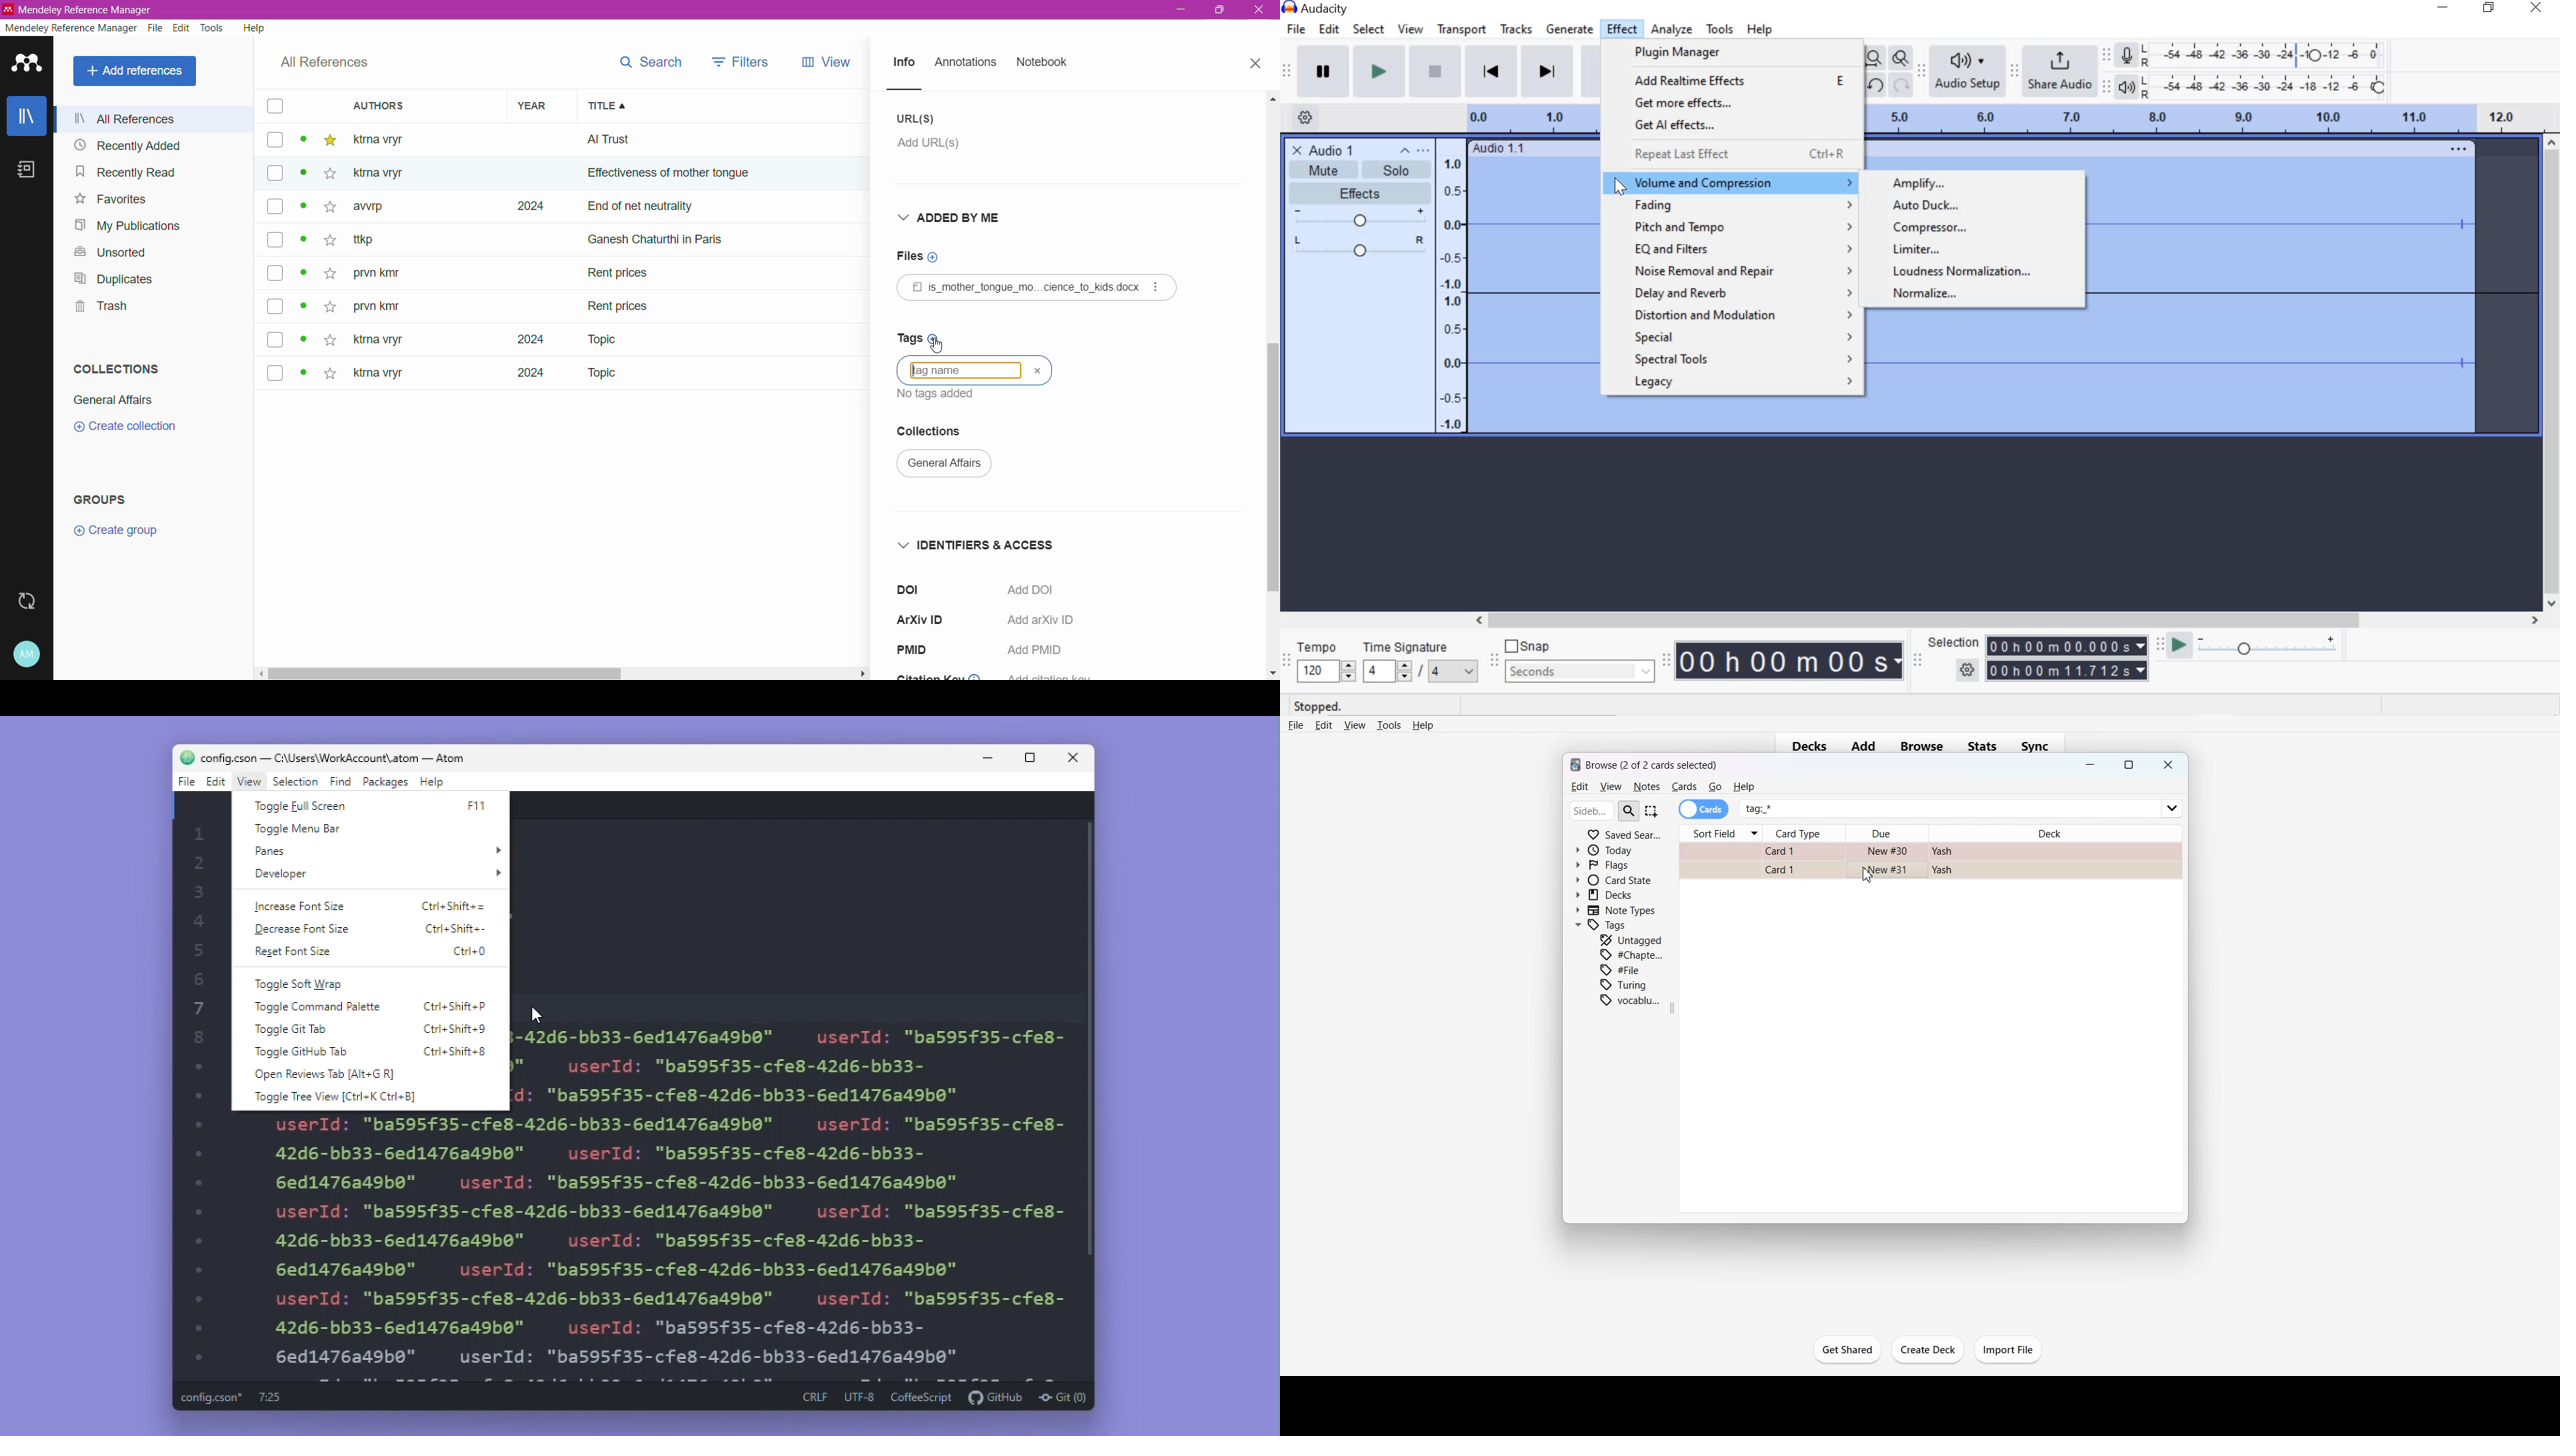 This screenshot has width=2576, height=1456. I want to click on generate, so click(1571, 30).